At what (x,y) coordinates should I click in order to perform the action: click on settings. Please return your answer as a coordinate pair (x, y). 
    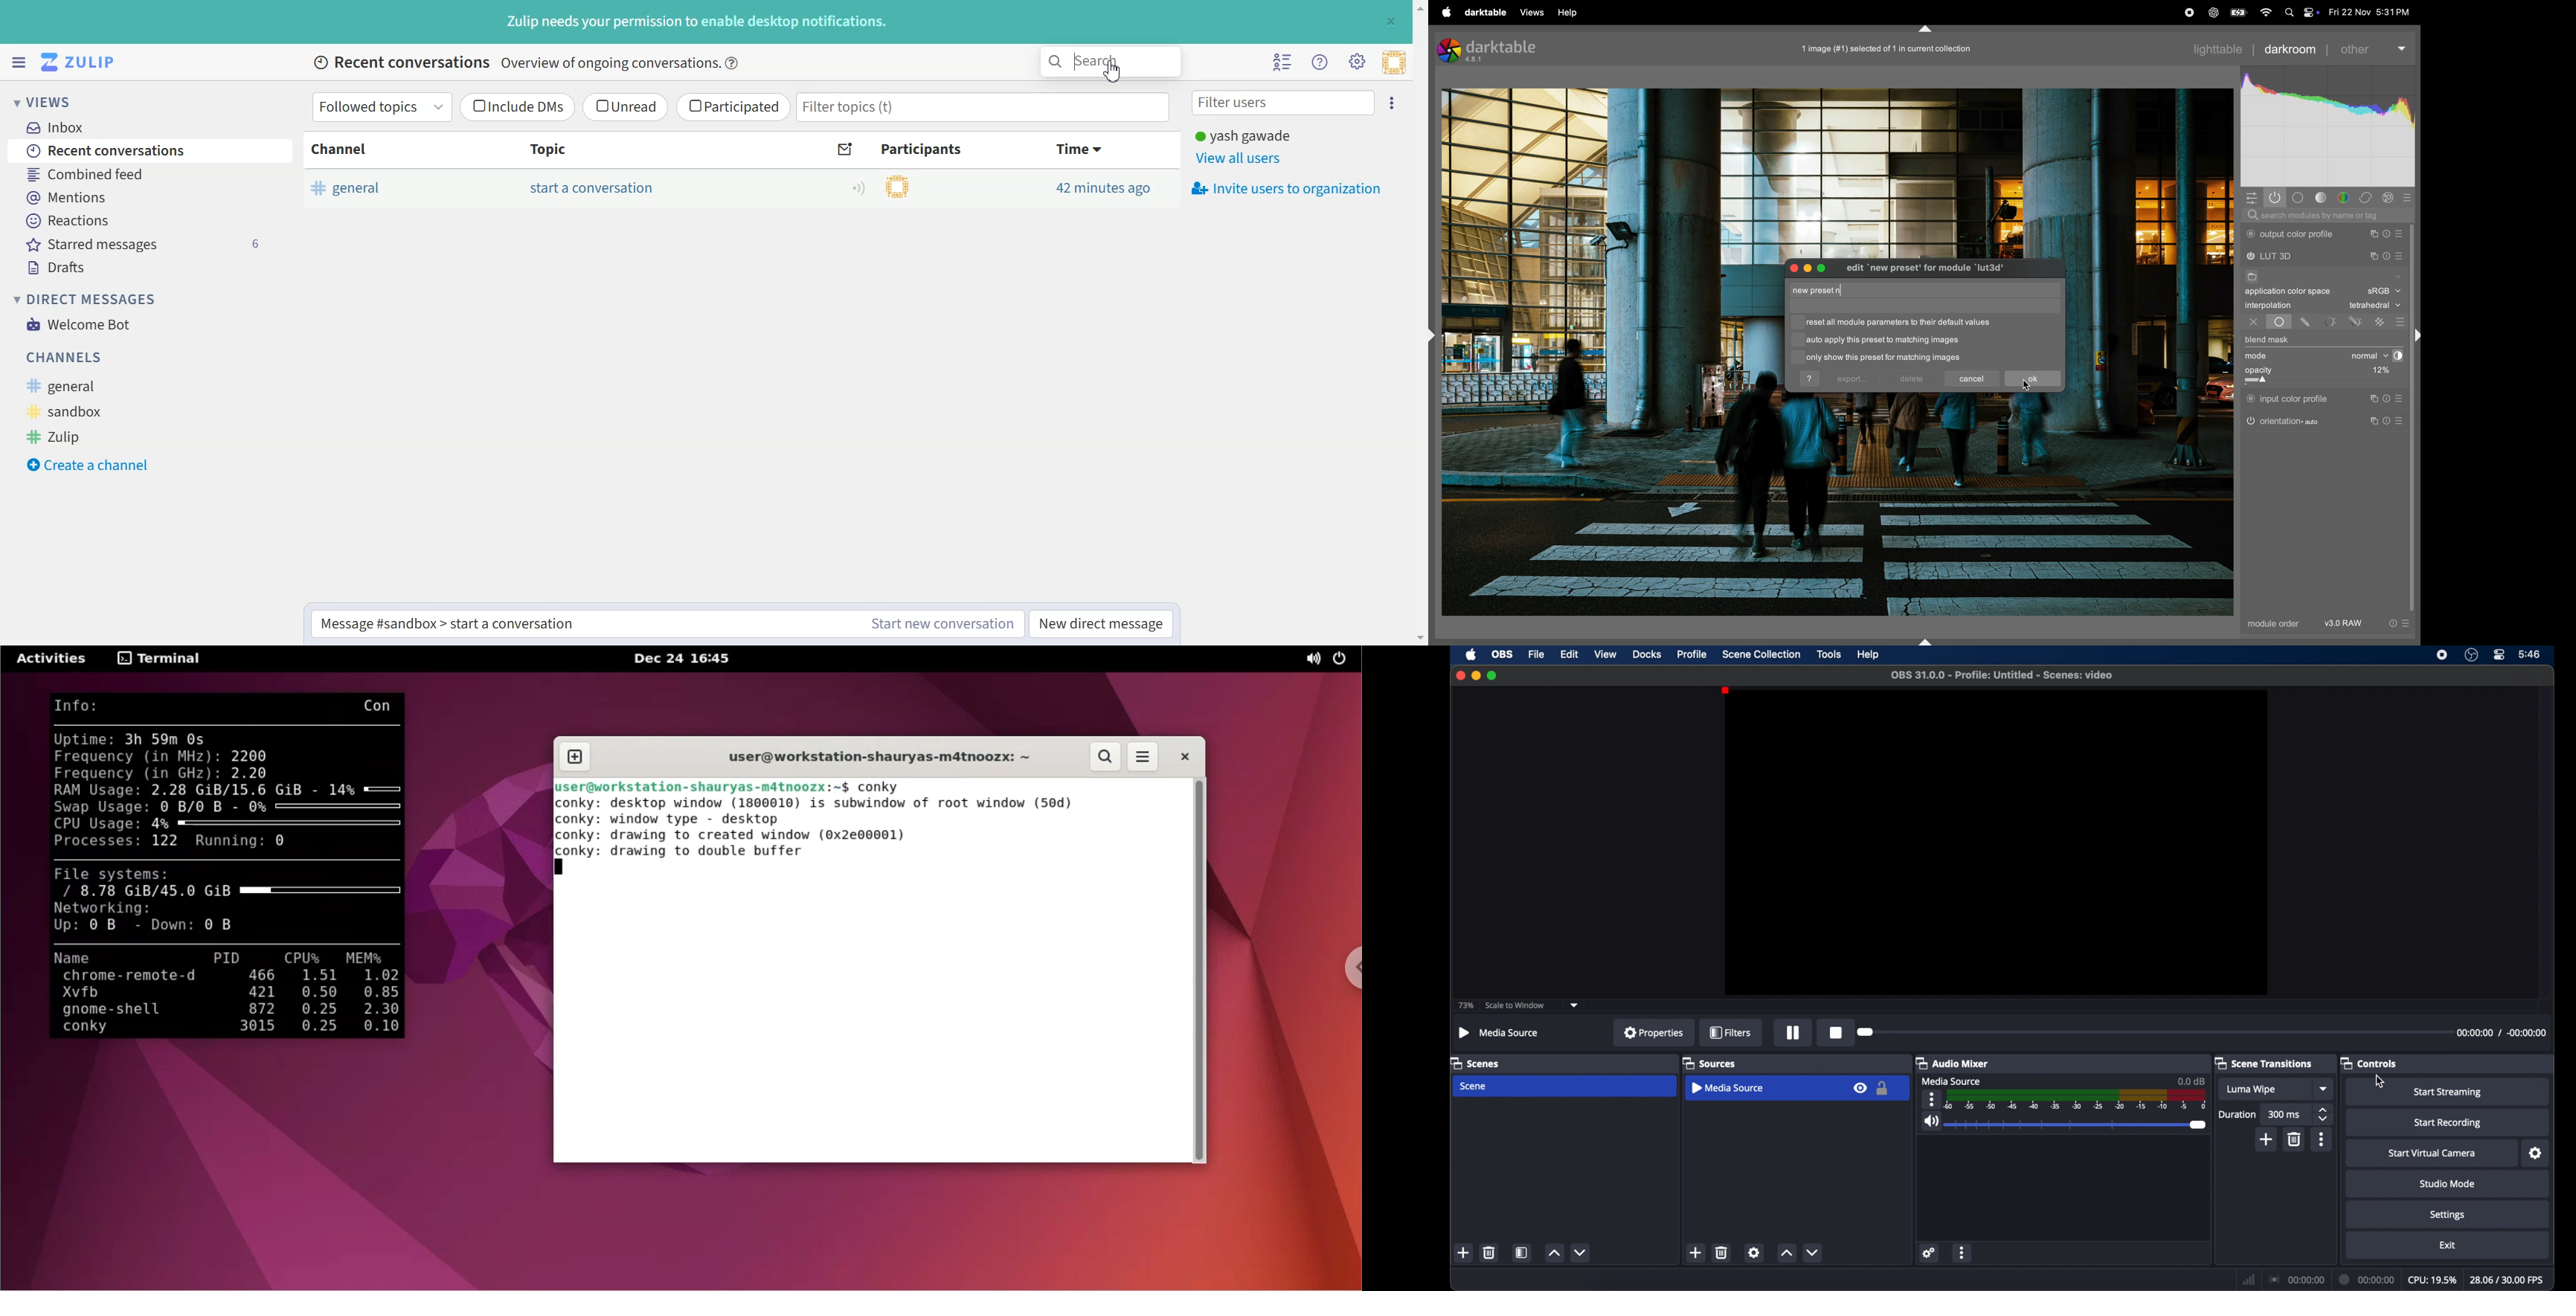
    Looking at the image, I should click on (2536, 1154).